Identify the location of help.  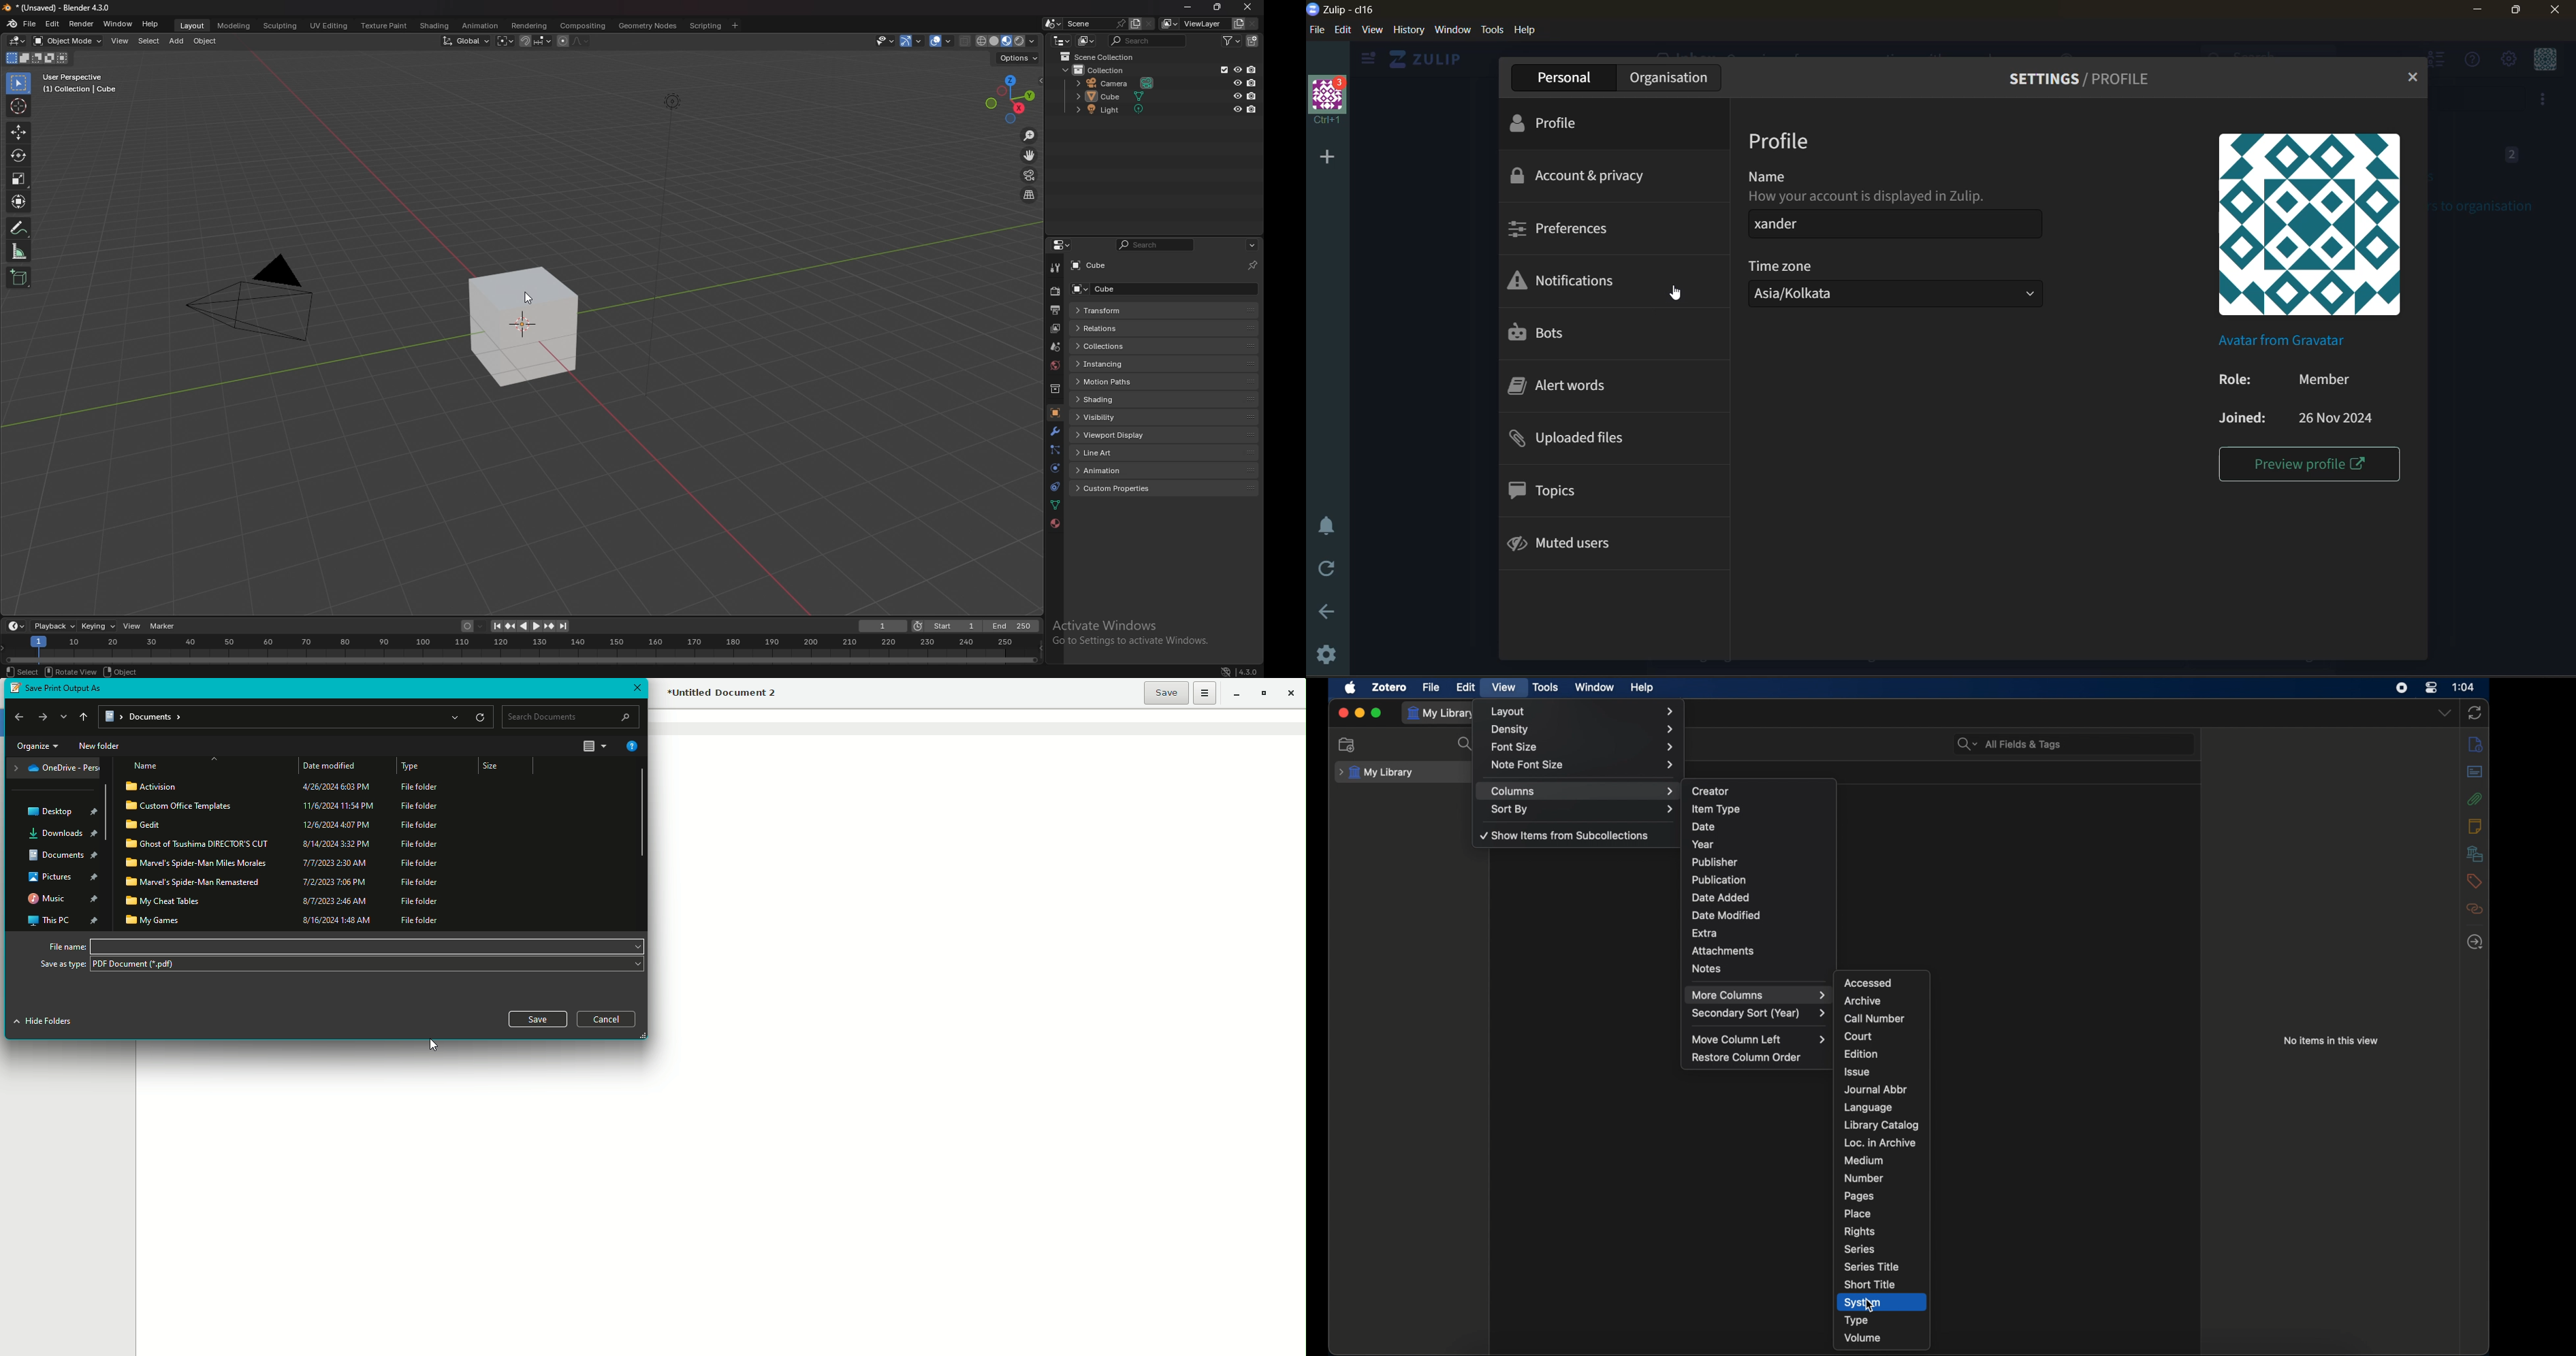
(151, 24).